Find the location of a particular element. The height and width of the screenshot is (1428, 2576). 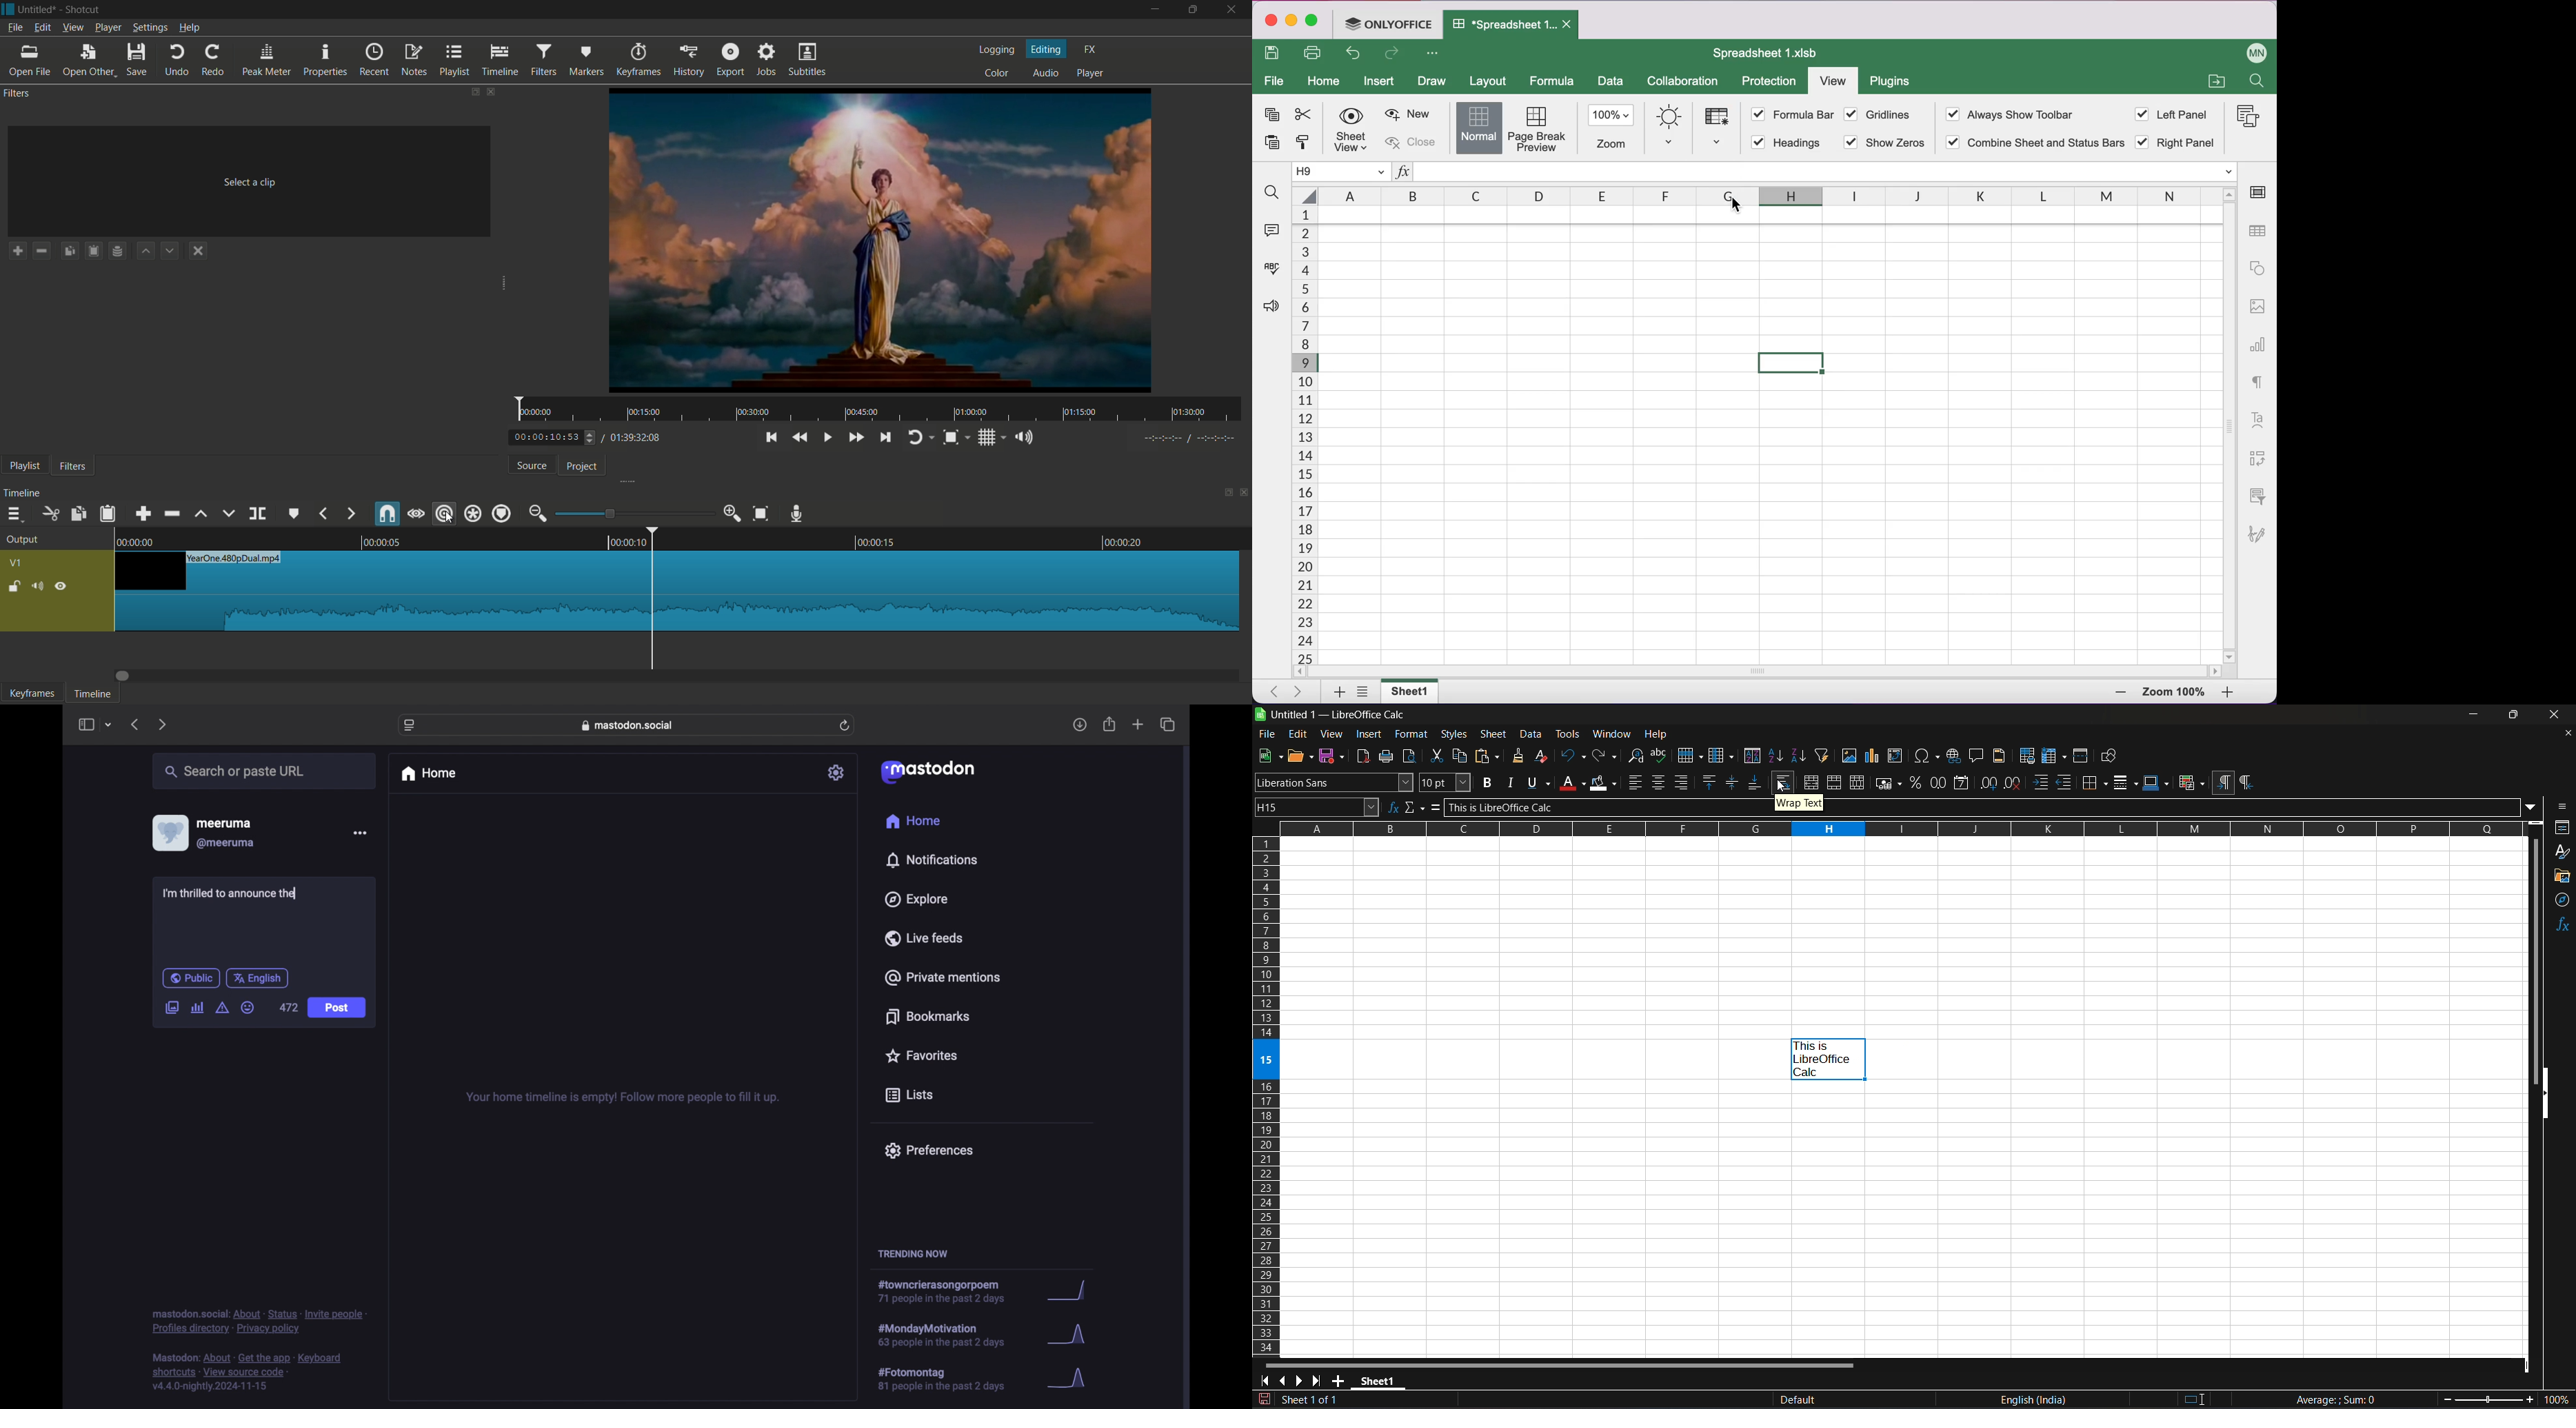

graph is located at coordinates (1071, 1379).